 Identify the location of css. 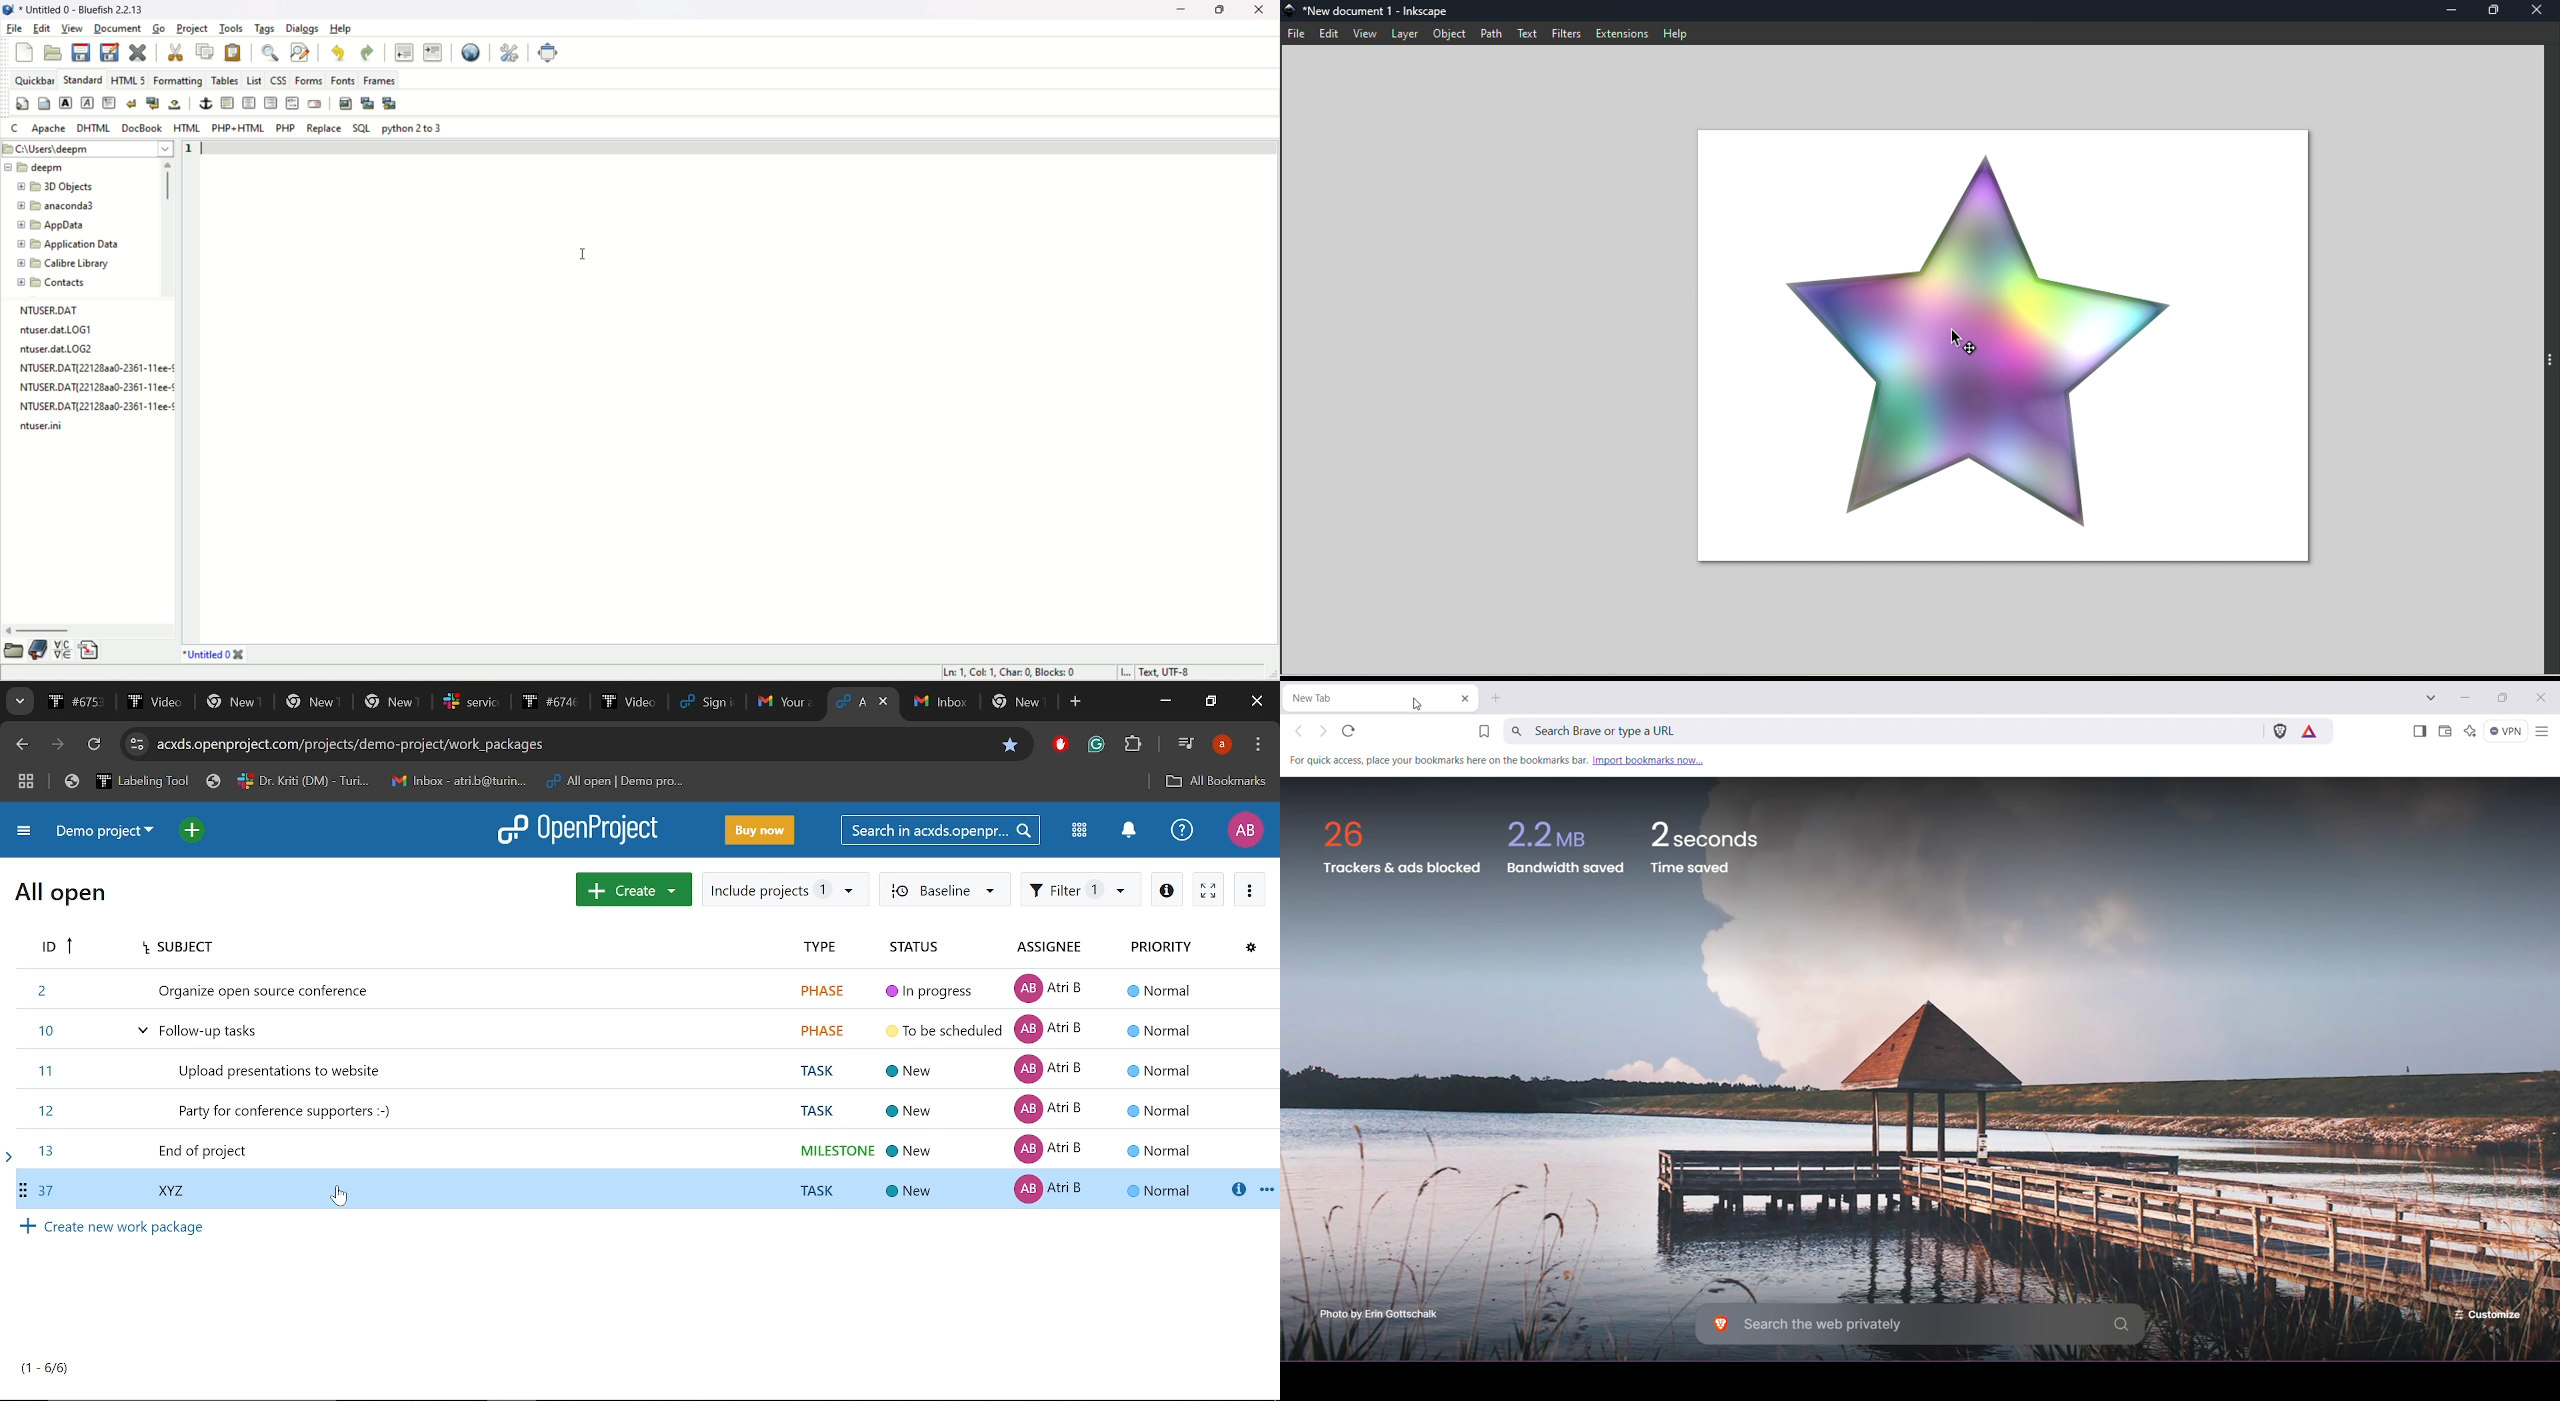
(276, 80).